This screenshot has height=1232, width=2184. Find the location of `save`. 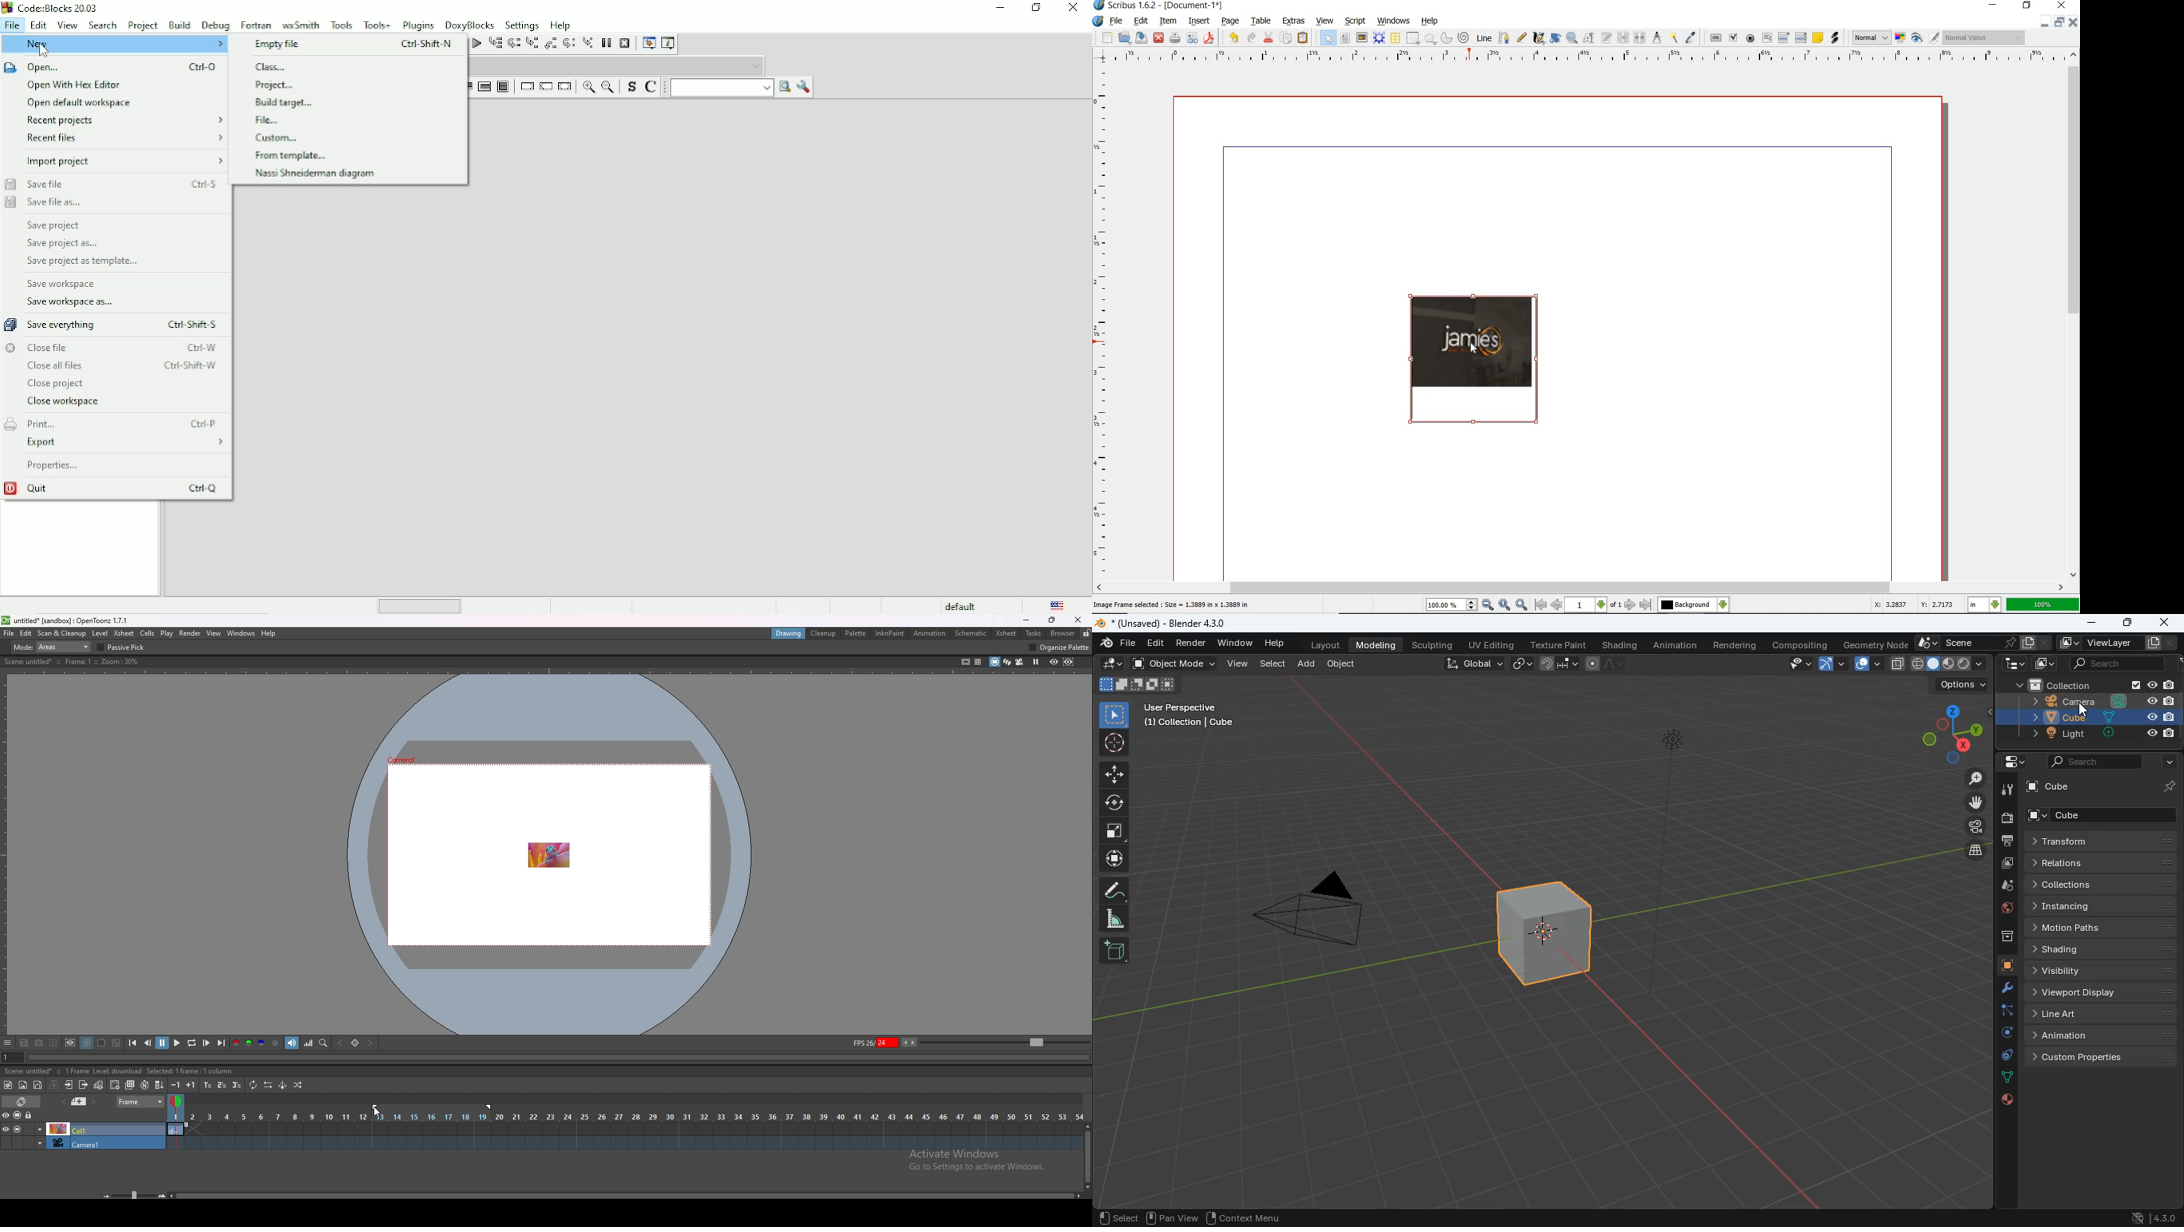

save is located at coordinates (1142, 38).